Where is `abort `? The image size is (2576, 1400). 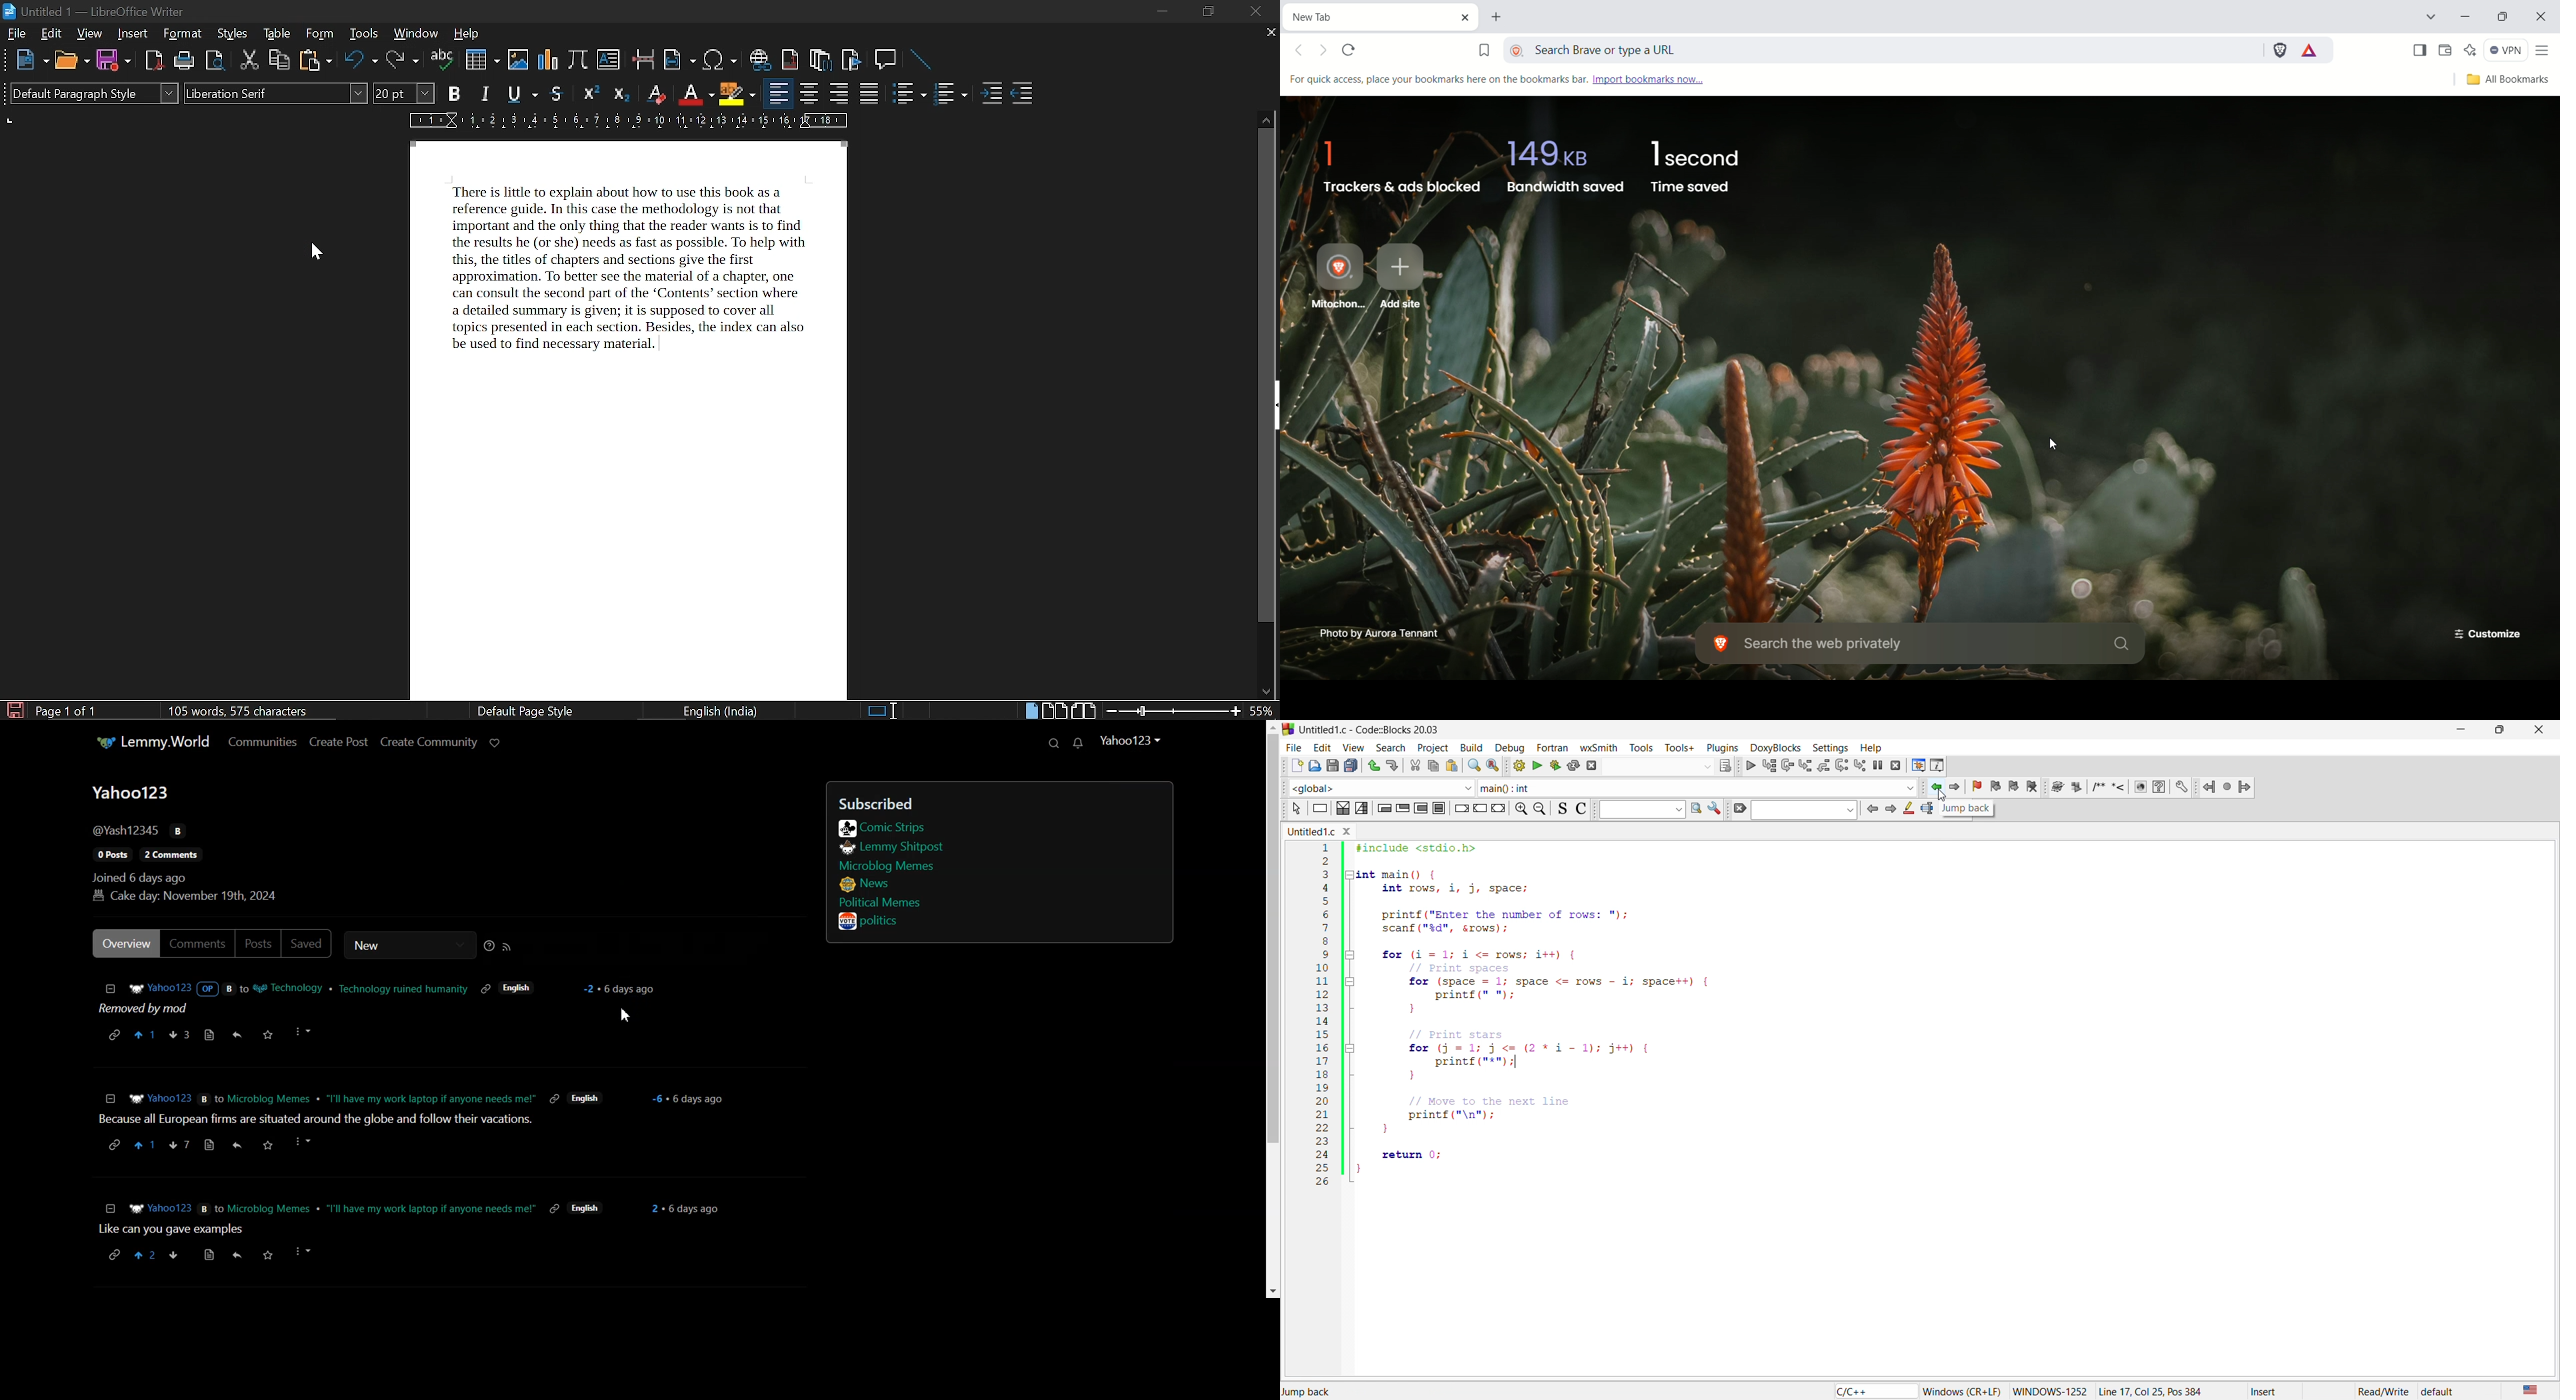 abort  is located at coordinates (1594, 765).